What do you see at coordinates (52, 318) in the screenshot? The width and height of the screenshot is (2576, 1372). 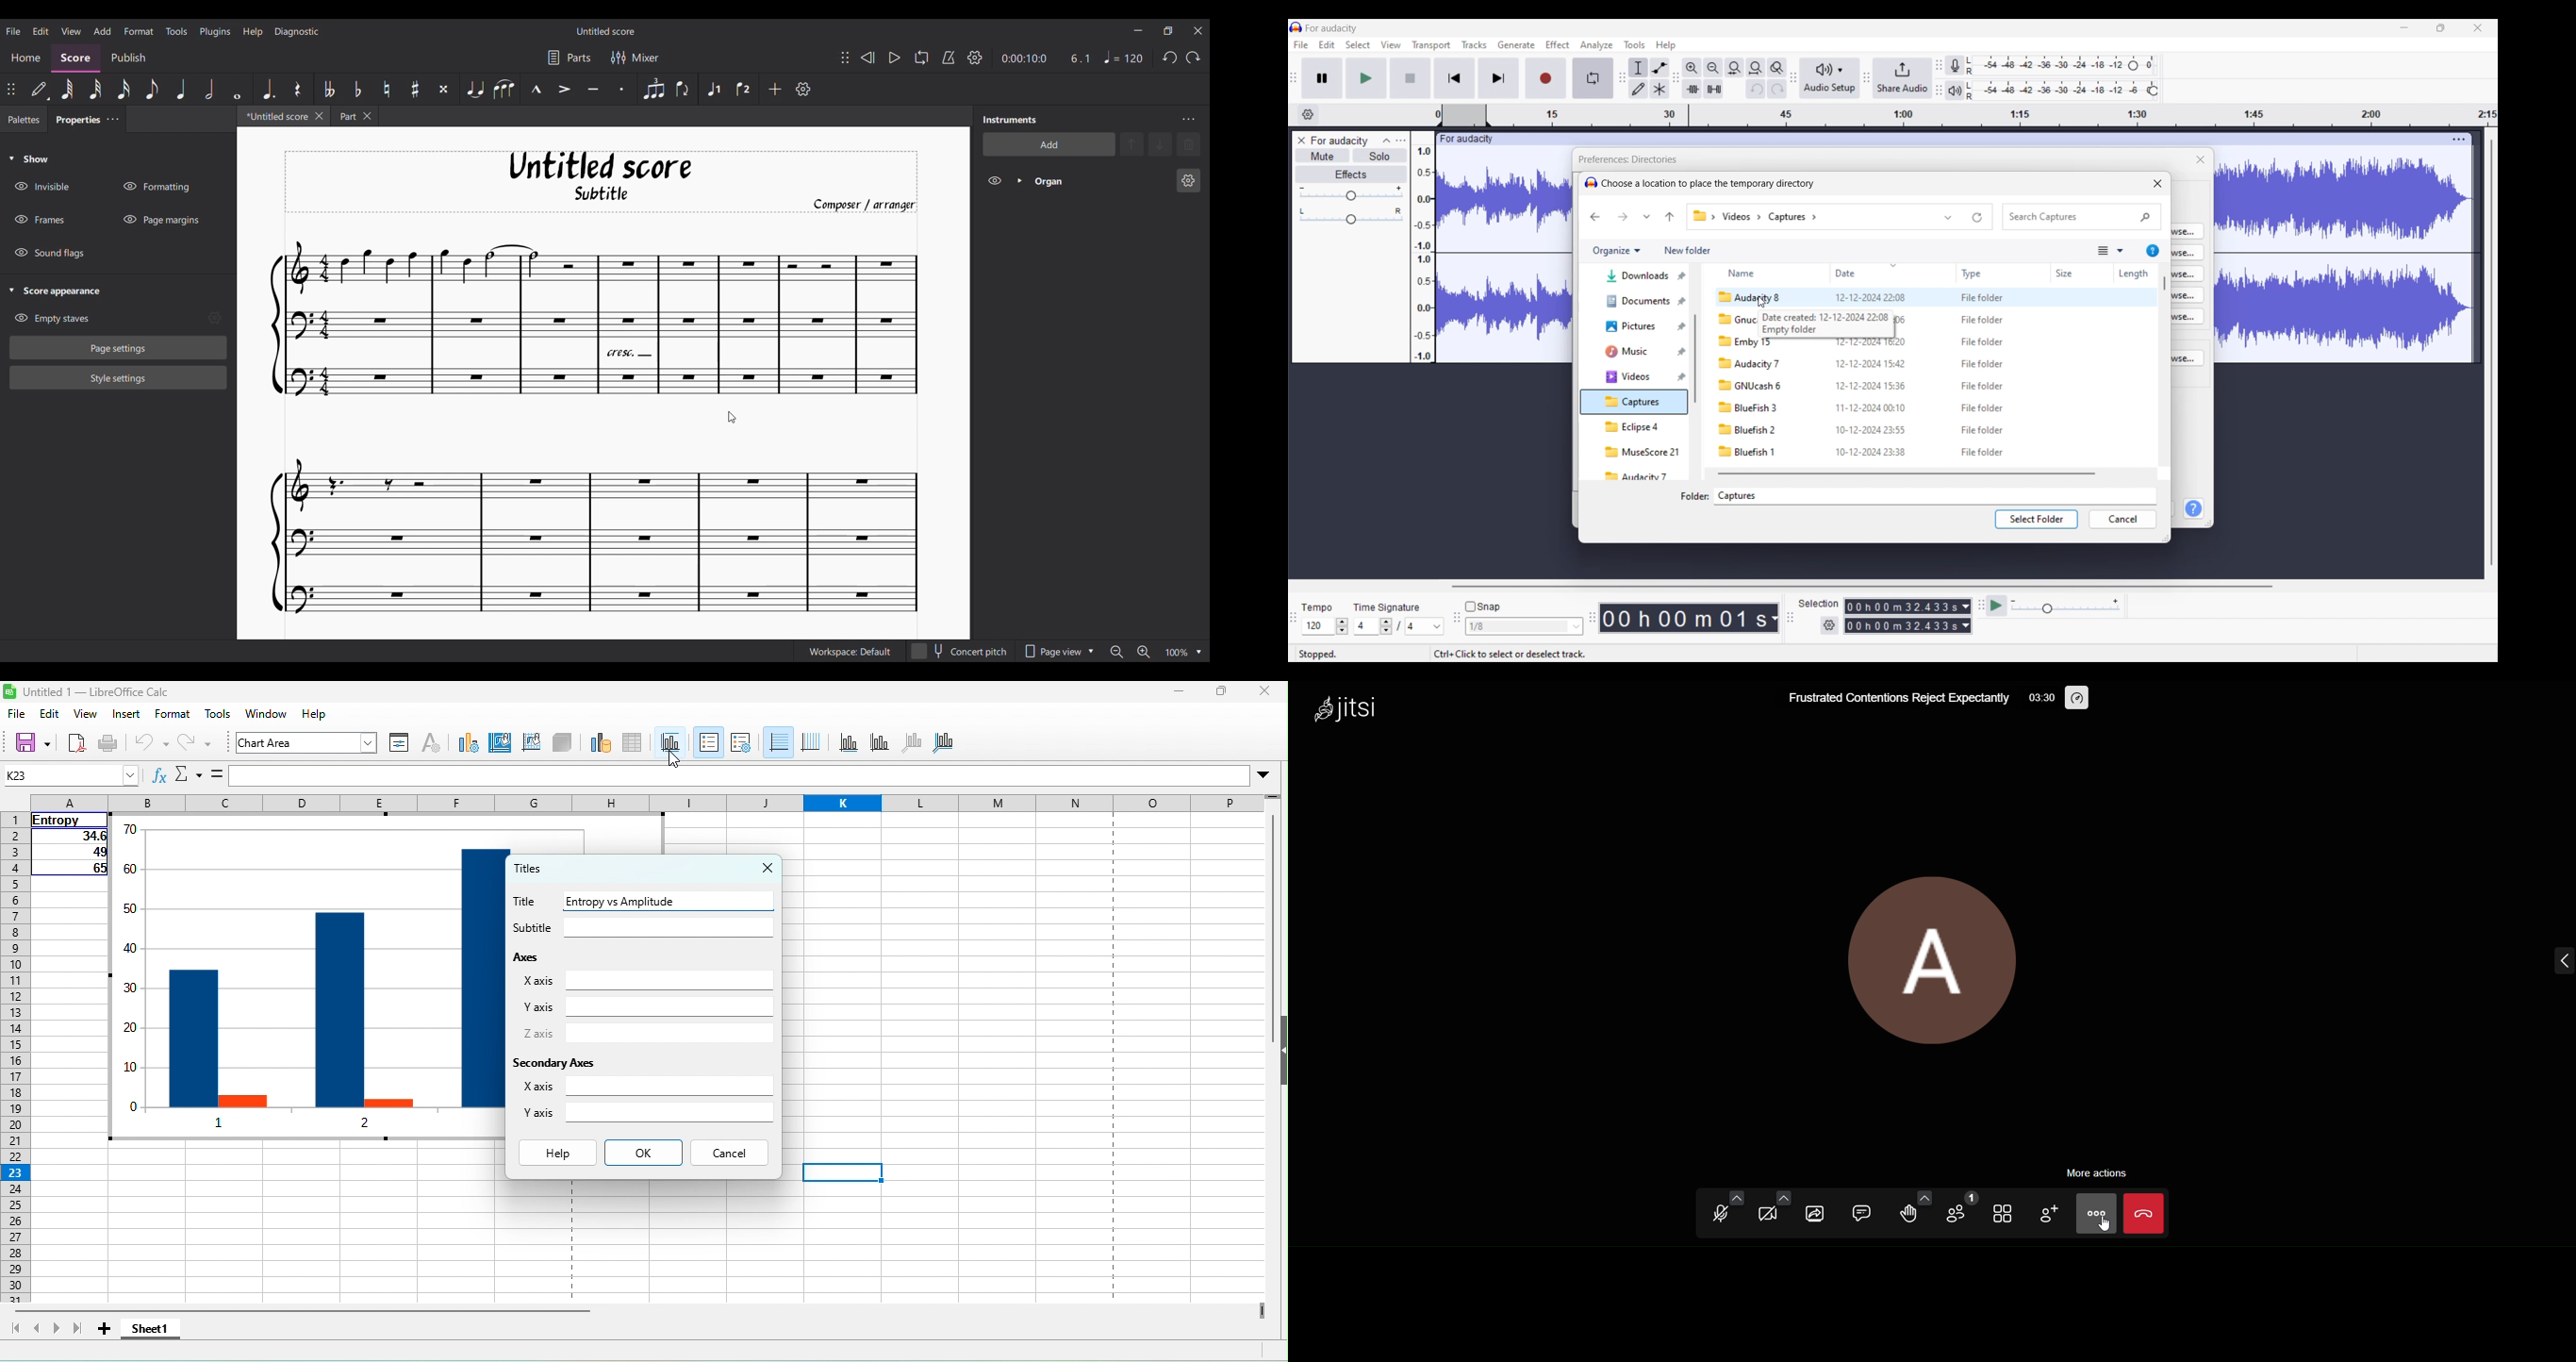 I see `Hide Empty staves` at bounding box center [52, 318].